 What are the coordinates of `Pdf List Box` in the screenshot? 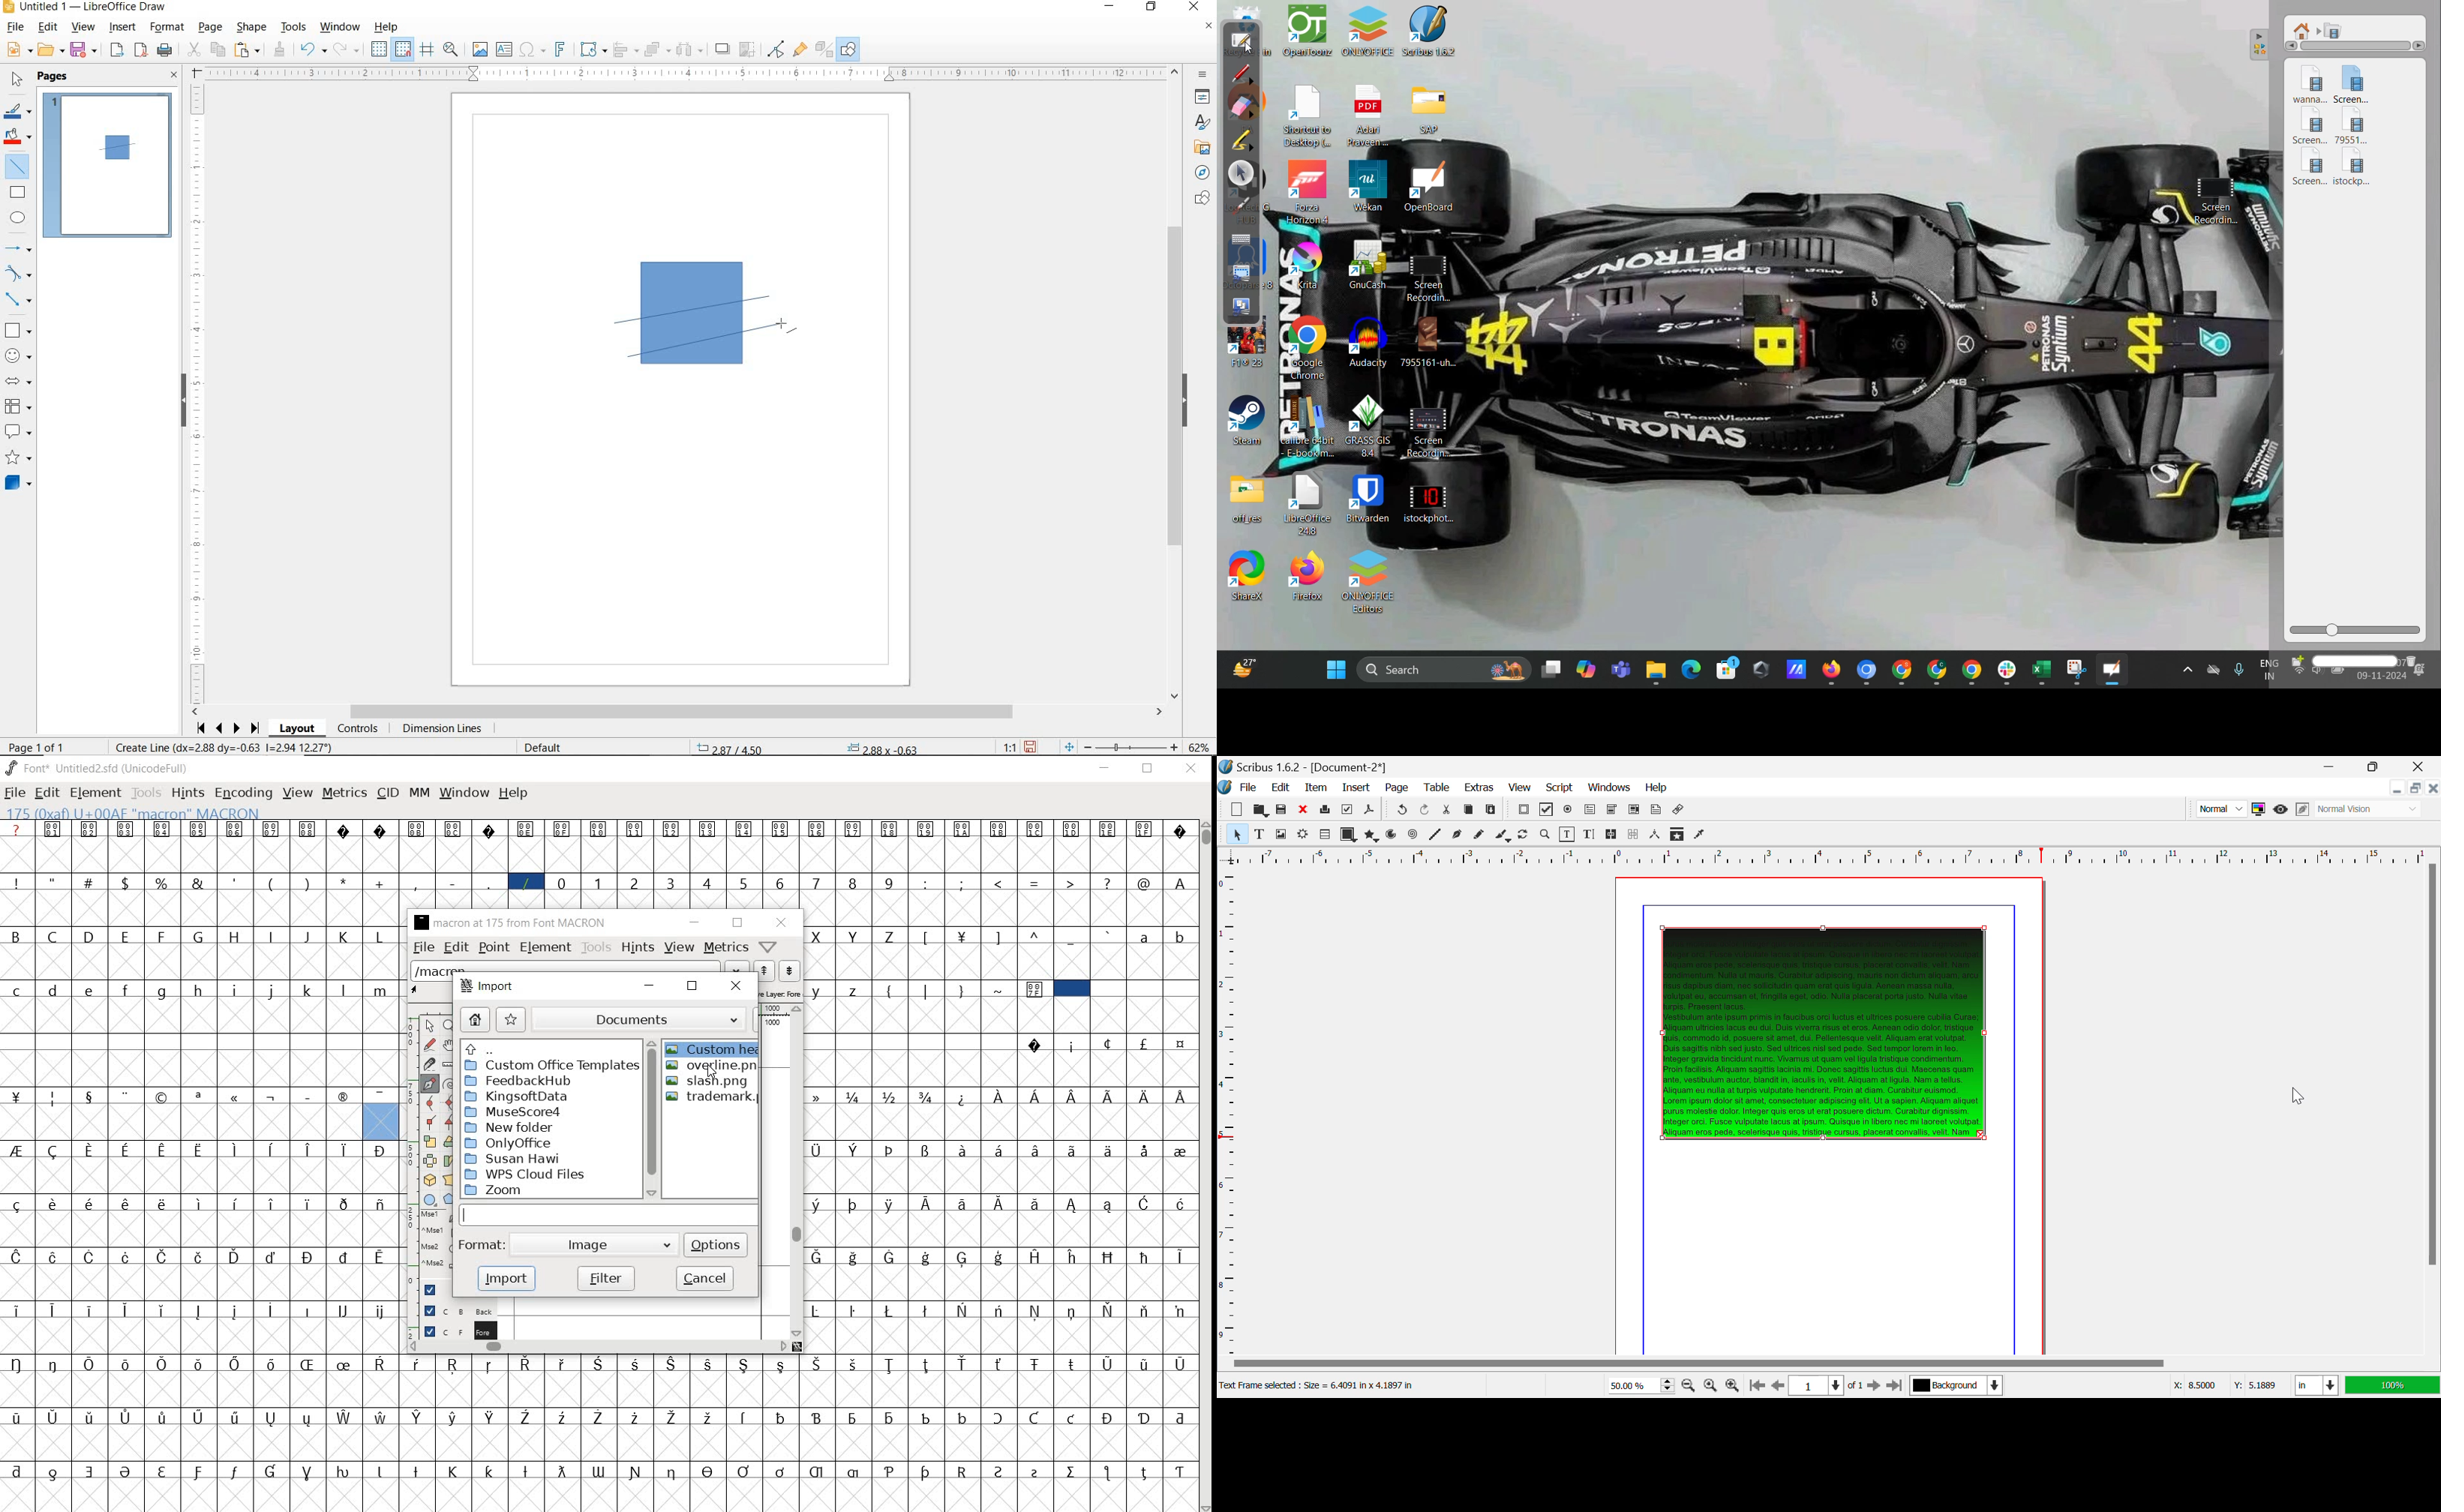 It's located at (1634, 811).